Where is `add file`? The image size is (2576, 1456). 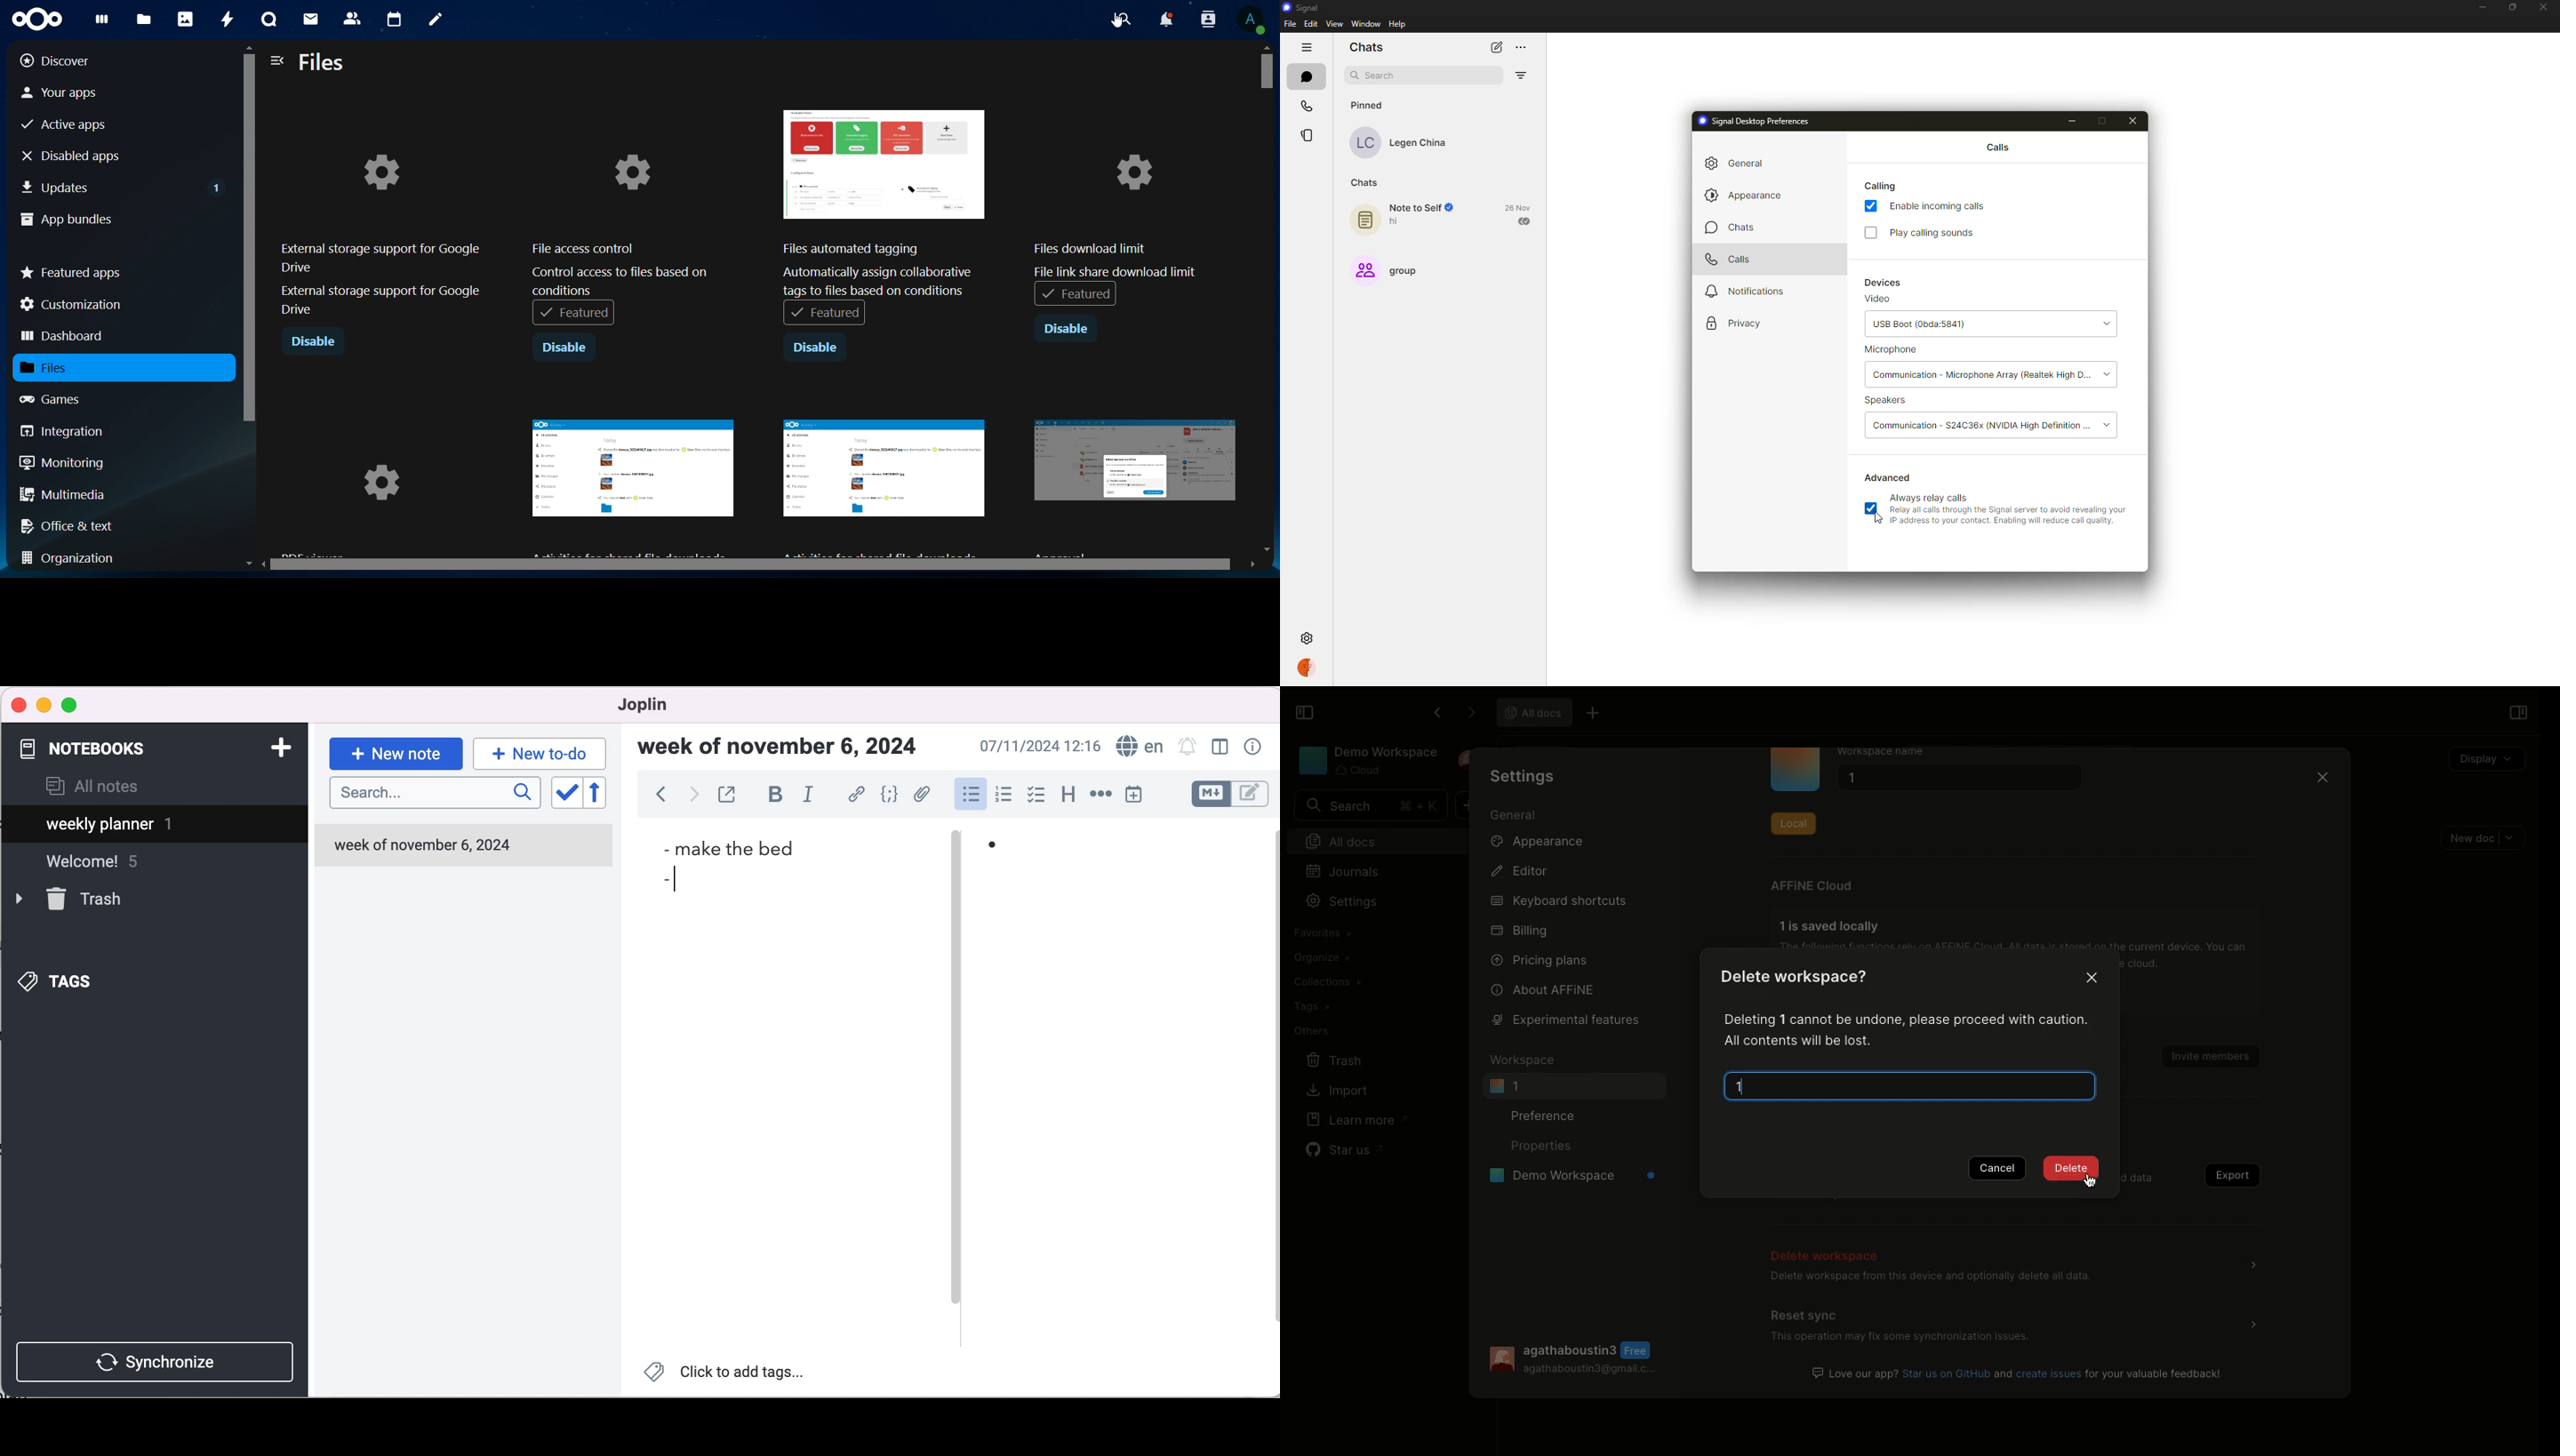
add file is located at coordinates (922, 796).